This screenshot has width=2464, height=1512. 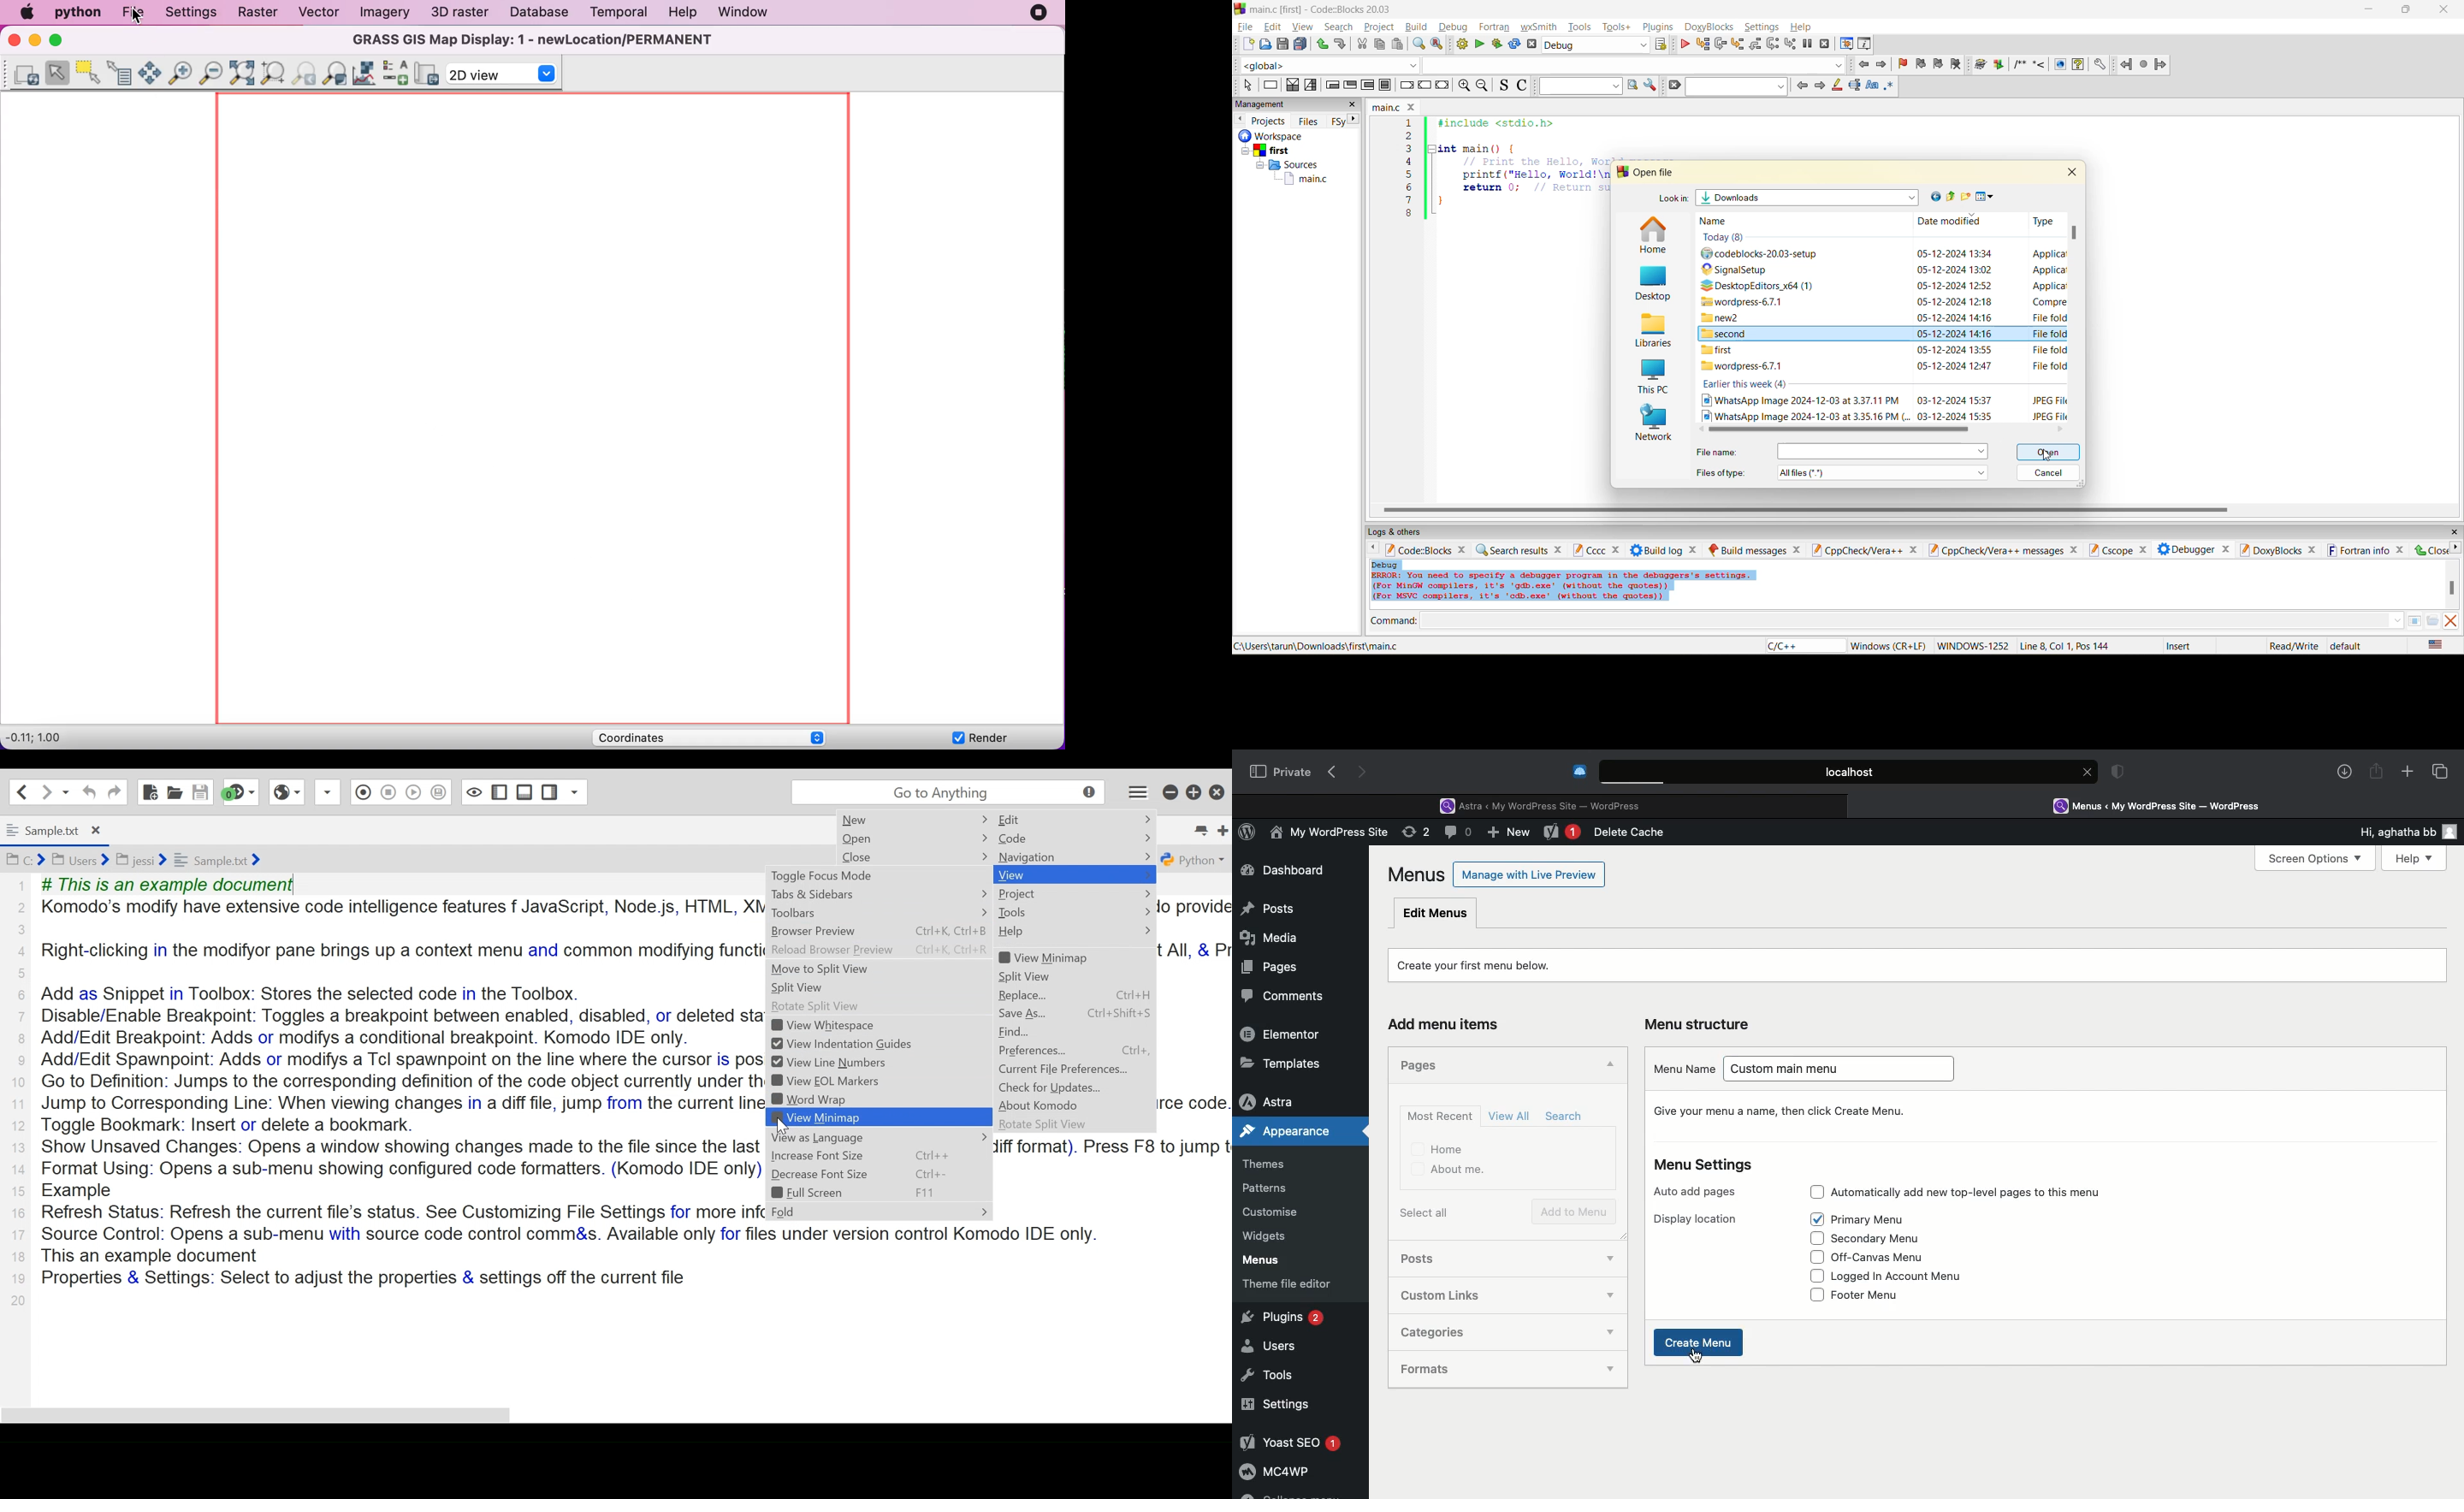 What do you see at coordinates (1816, 1219) in the screenshot?
I see `Check box` at bounding box center [1816, 1219].